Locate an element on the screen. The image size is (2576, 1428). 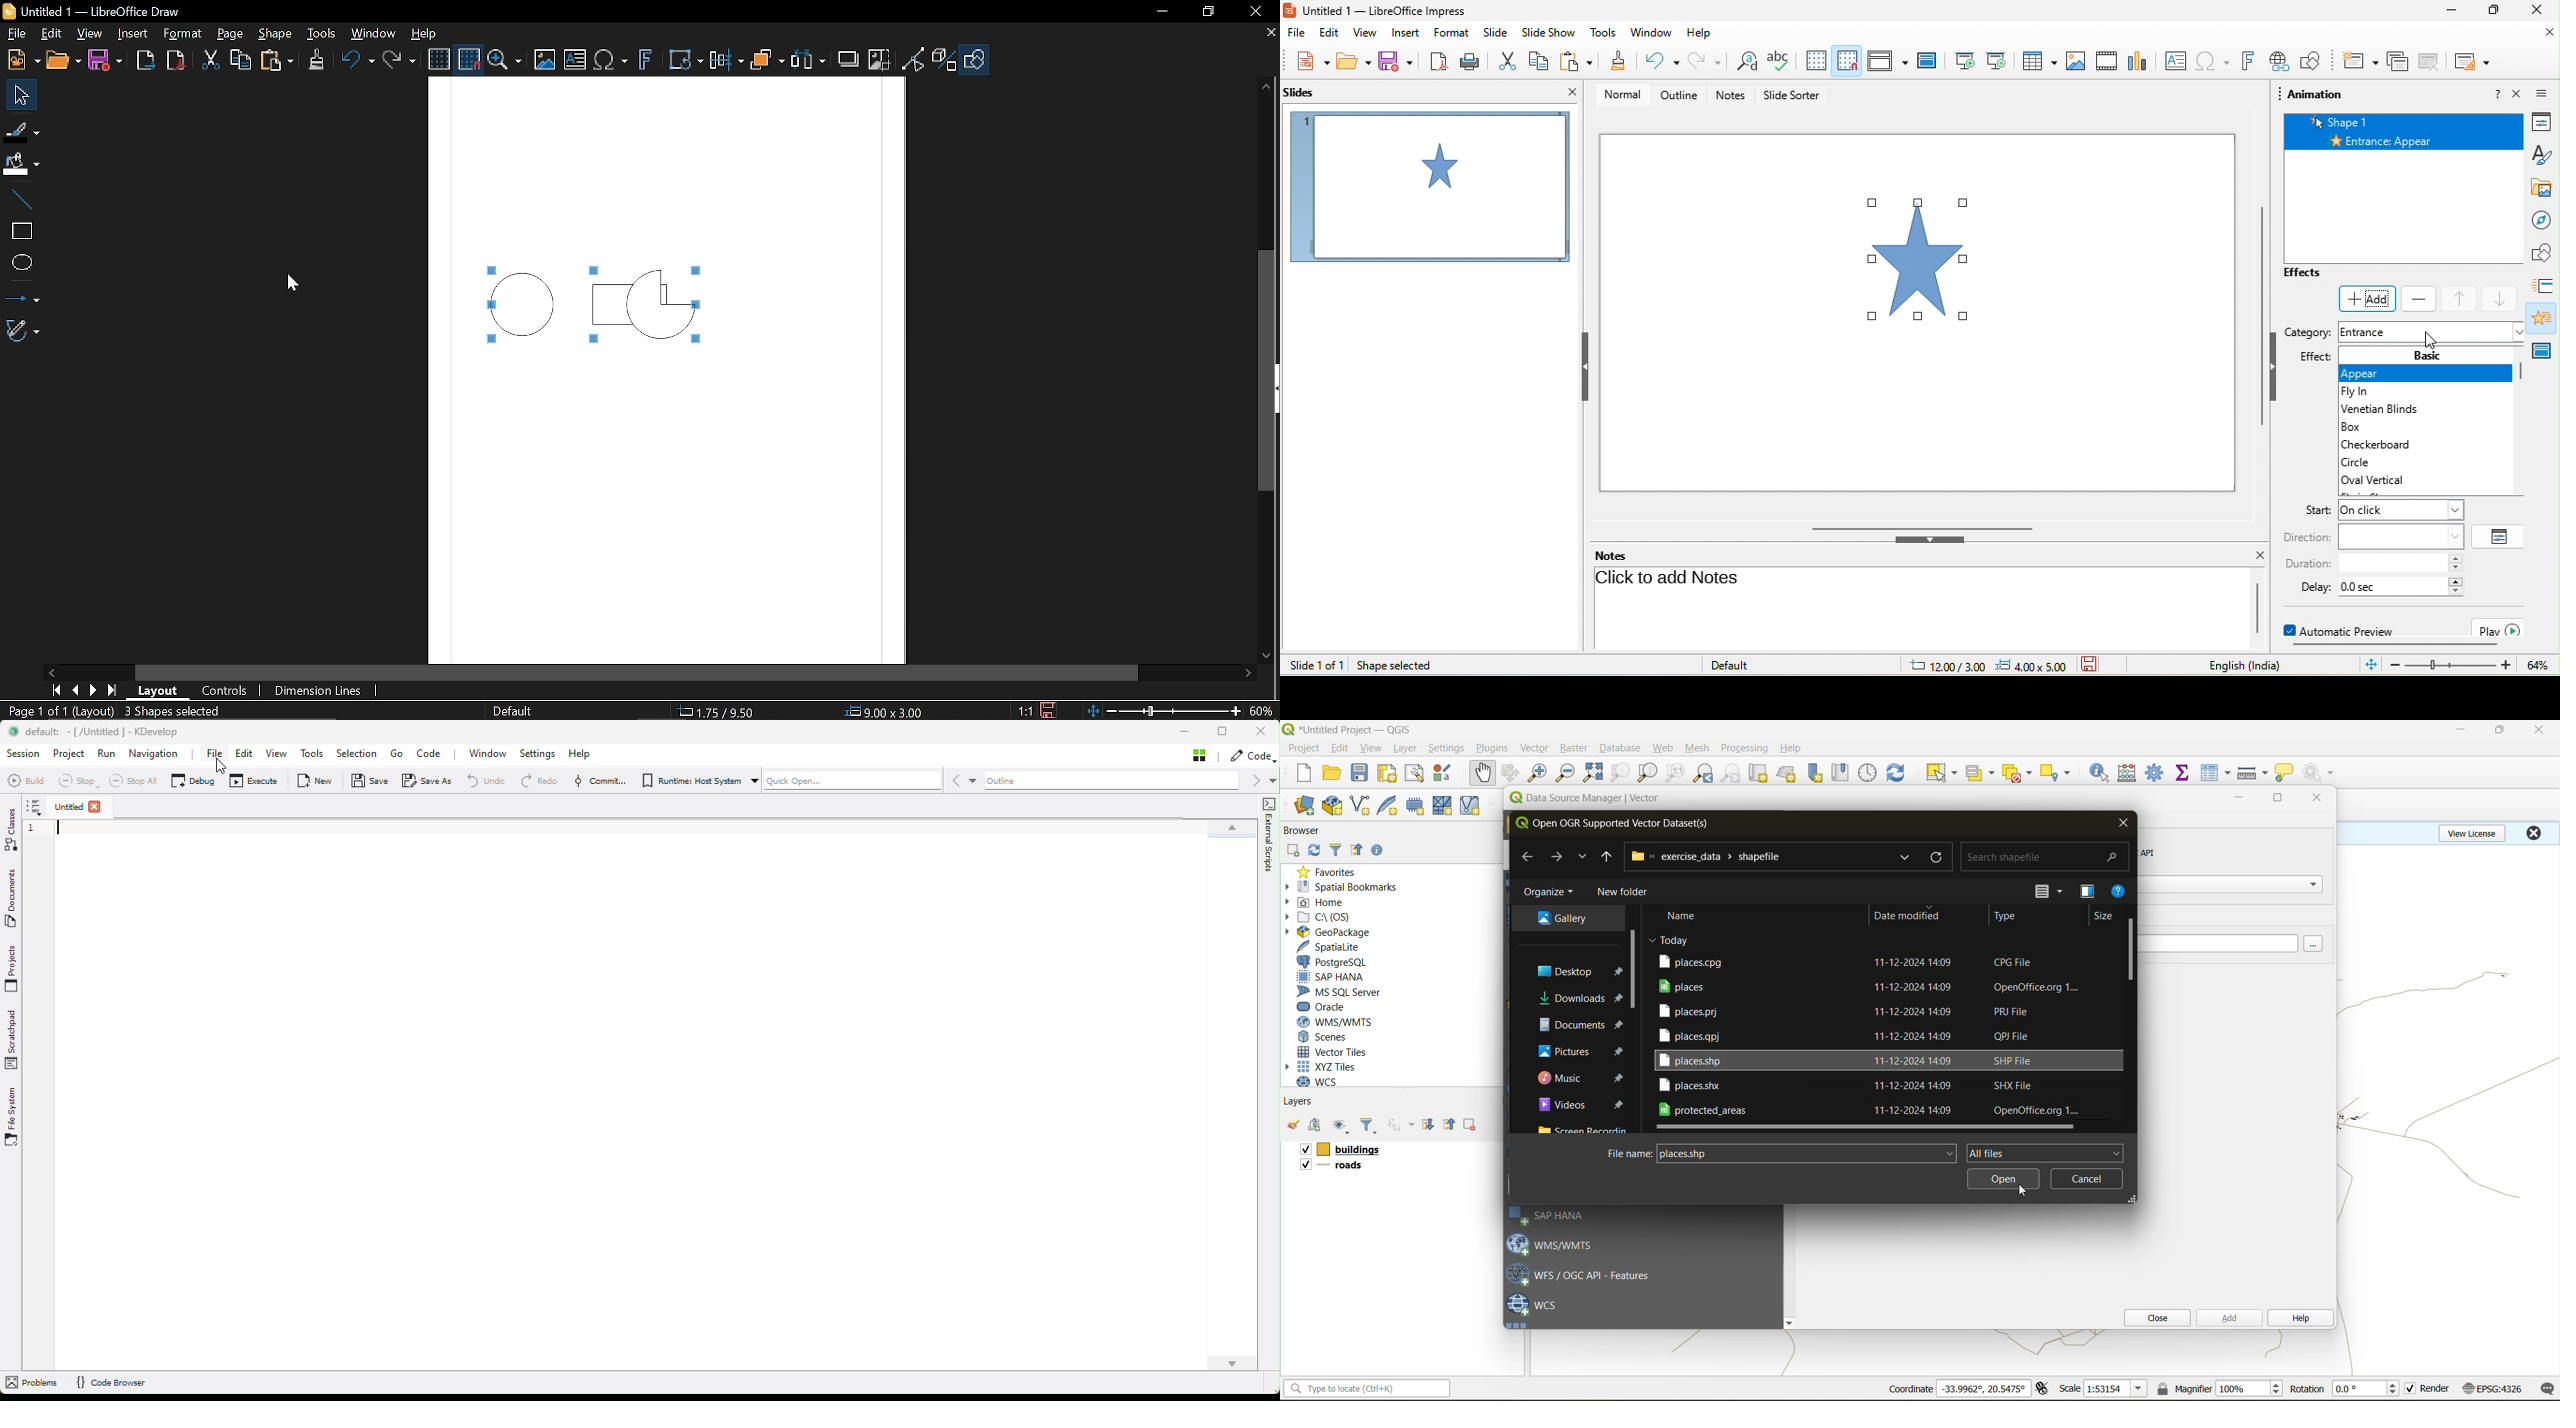
display to grid is located at coordinates (1819, 59).